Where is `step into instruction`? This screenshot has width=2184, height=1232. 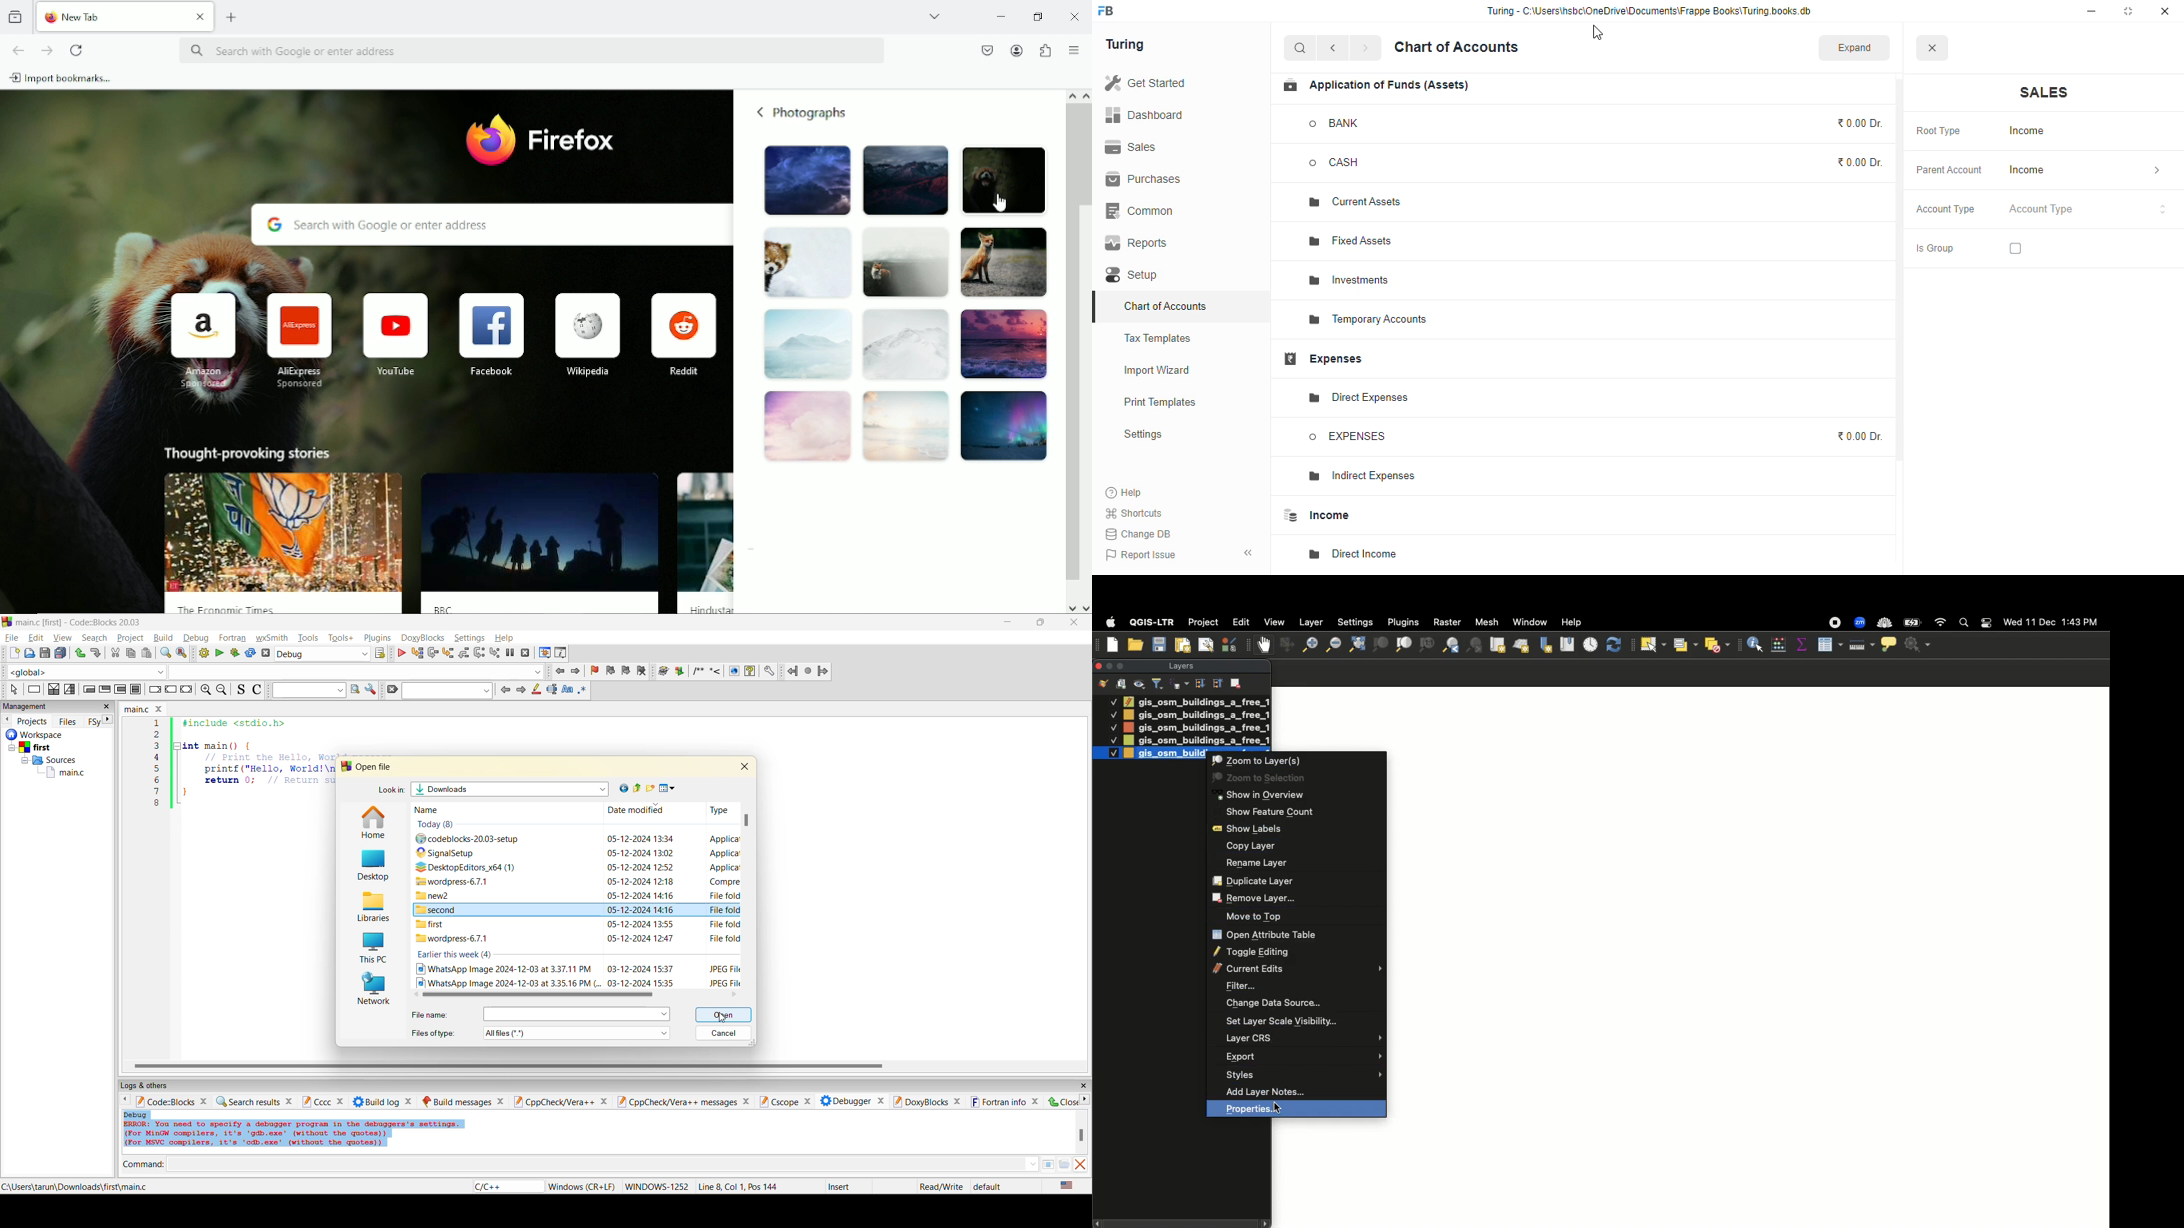 step into instruction is located at coordinates (494, 653).